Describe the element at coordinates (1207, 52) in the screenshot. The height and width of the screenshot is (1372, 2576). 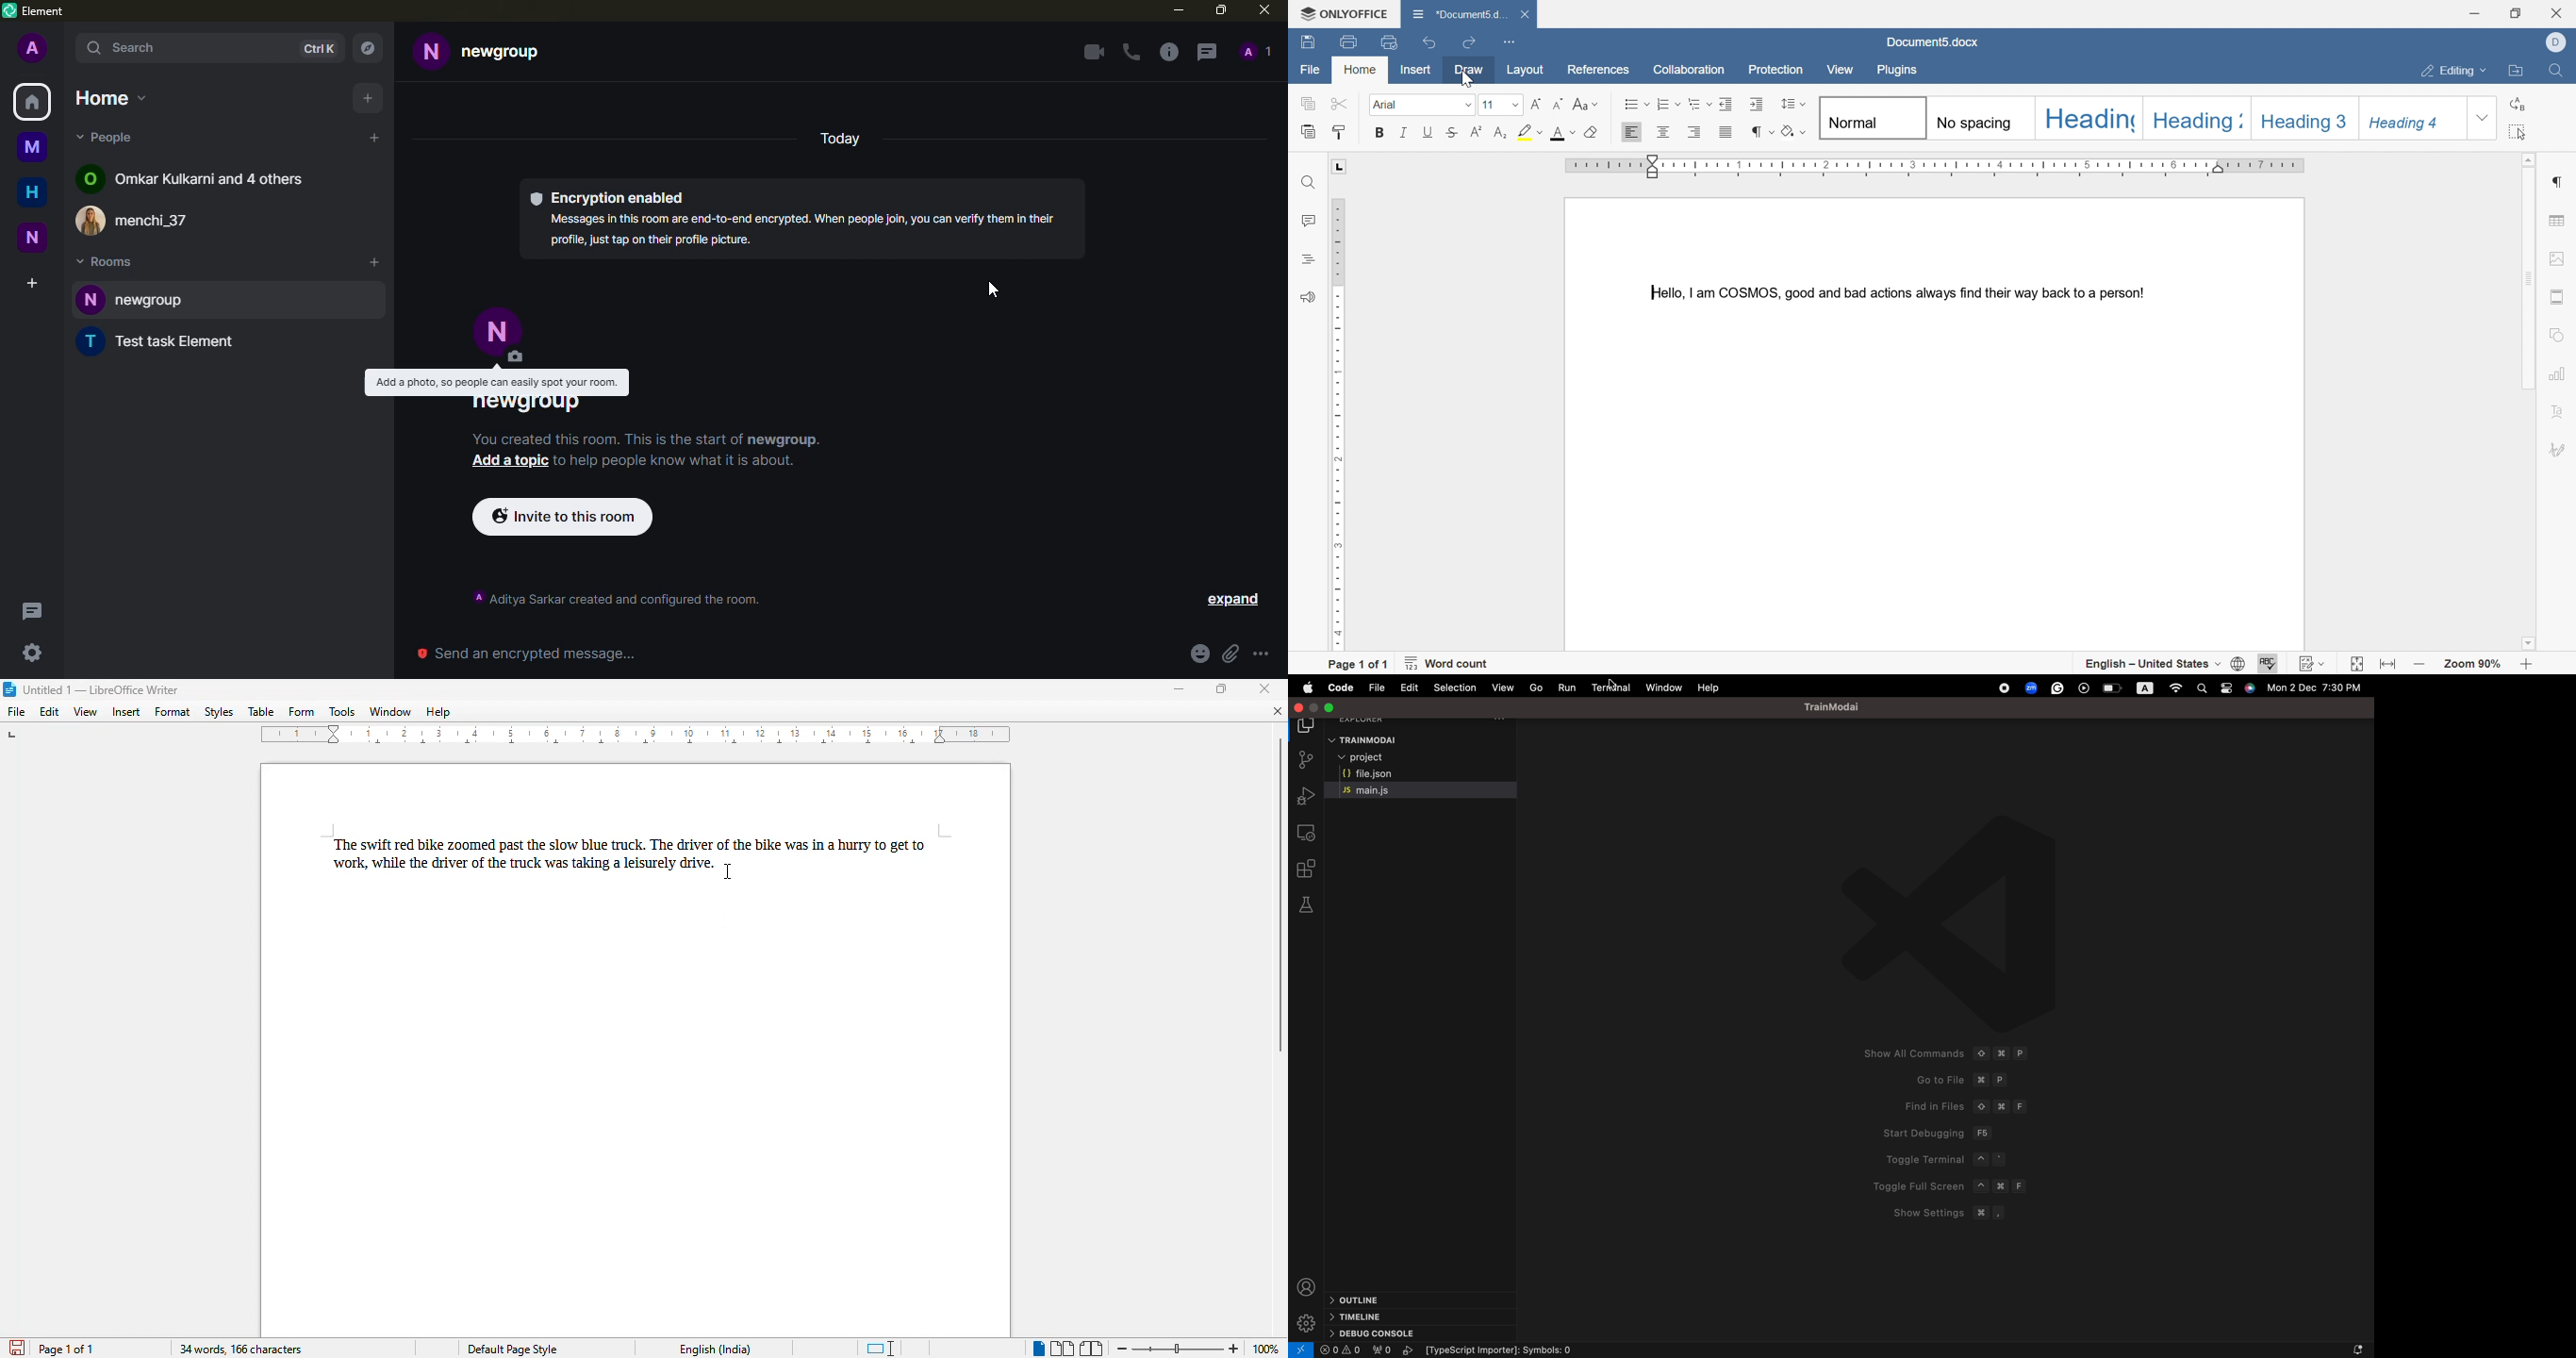
I see `threads` at that location.